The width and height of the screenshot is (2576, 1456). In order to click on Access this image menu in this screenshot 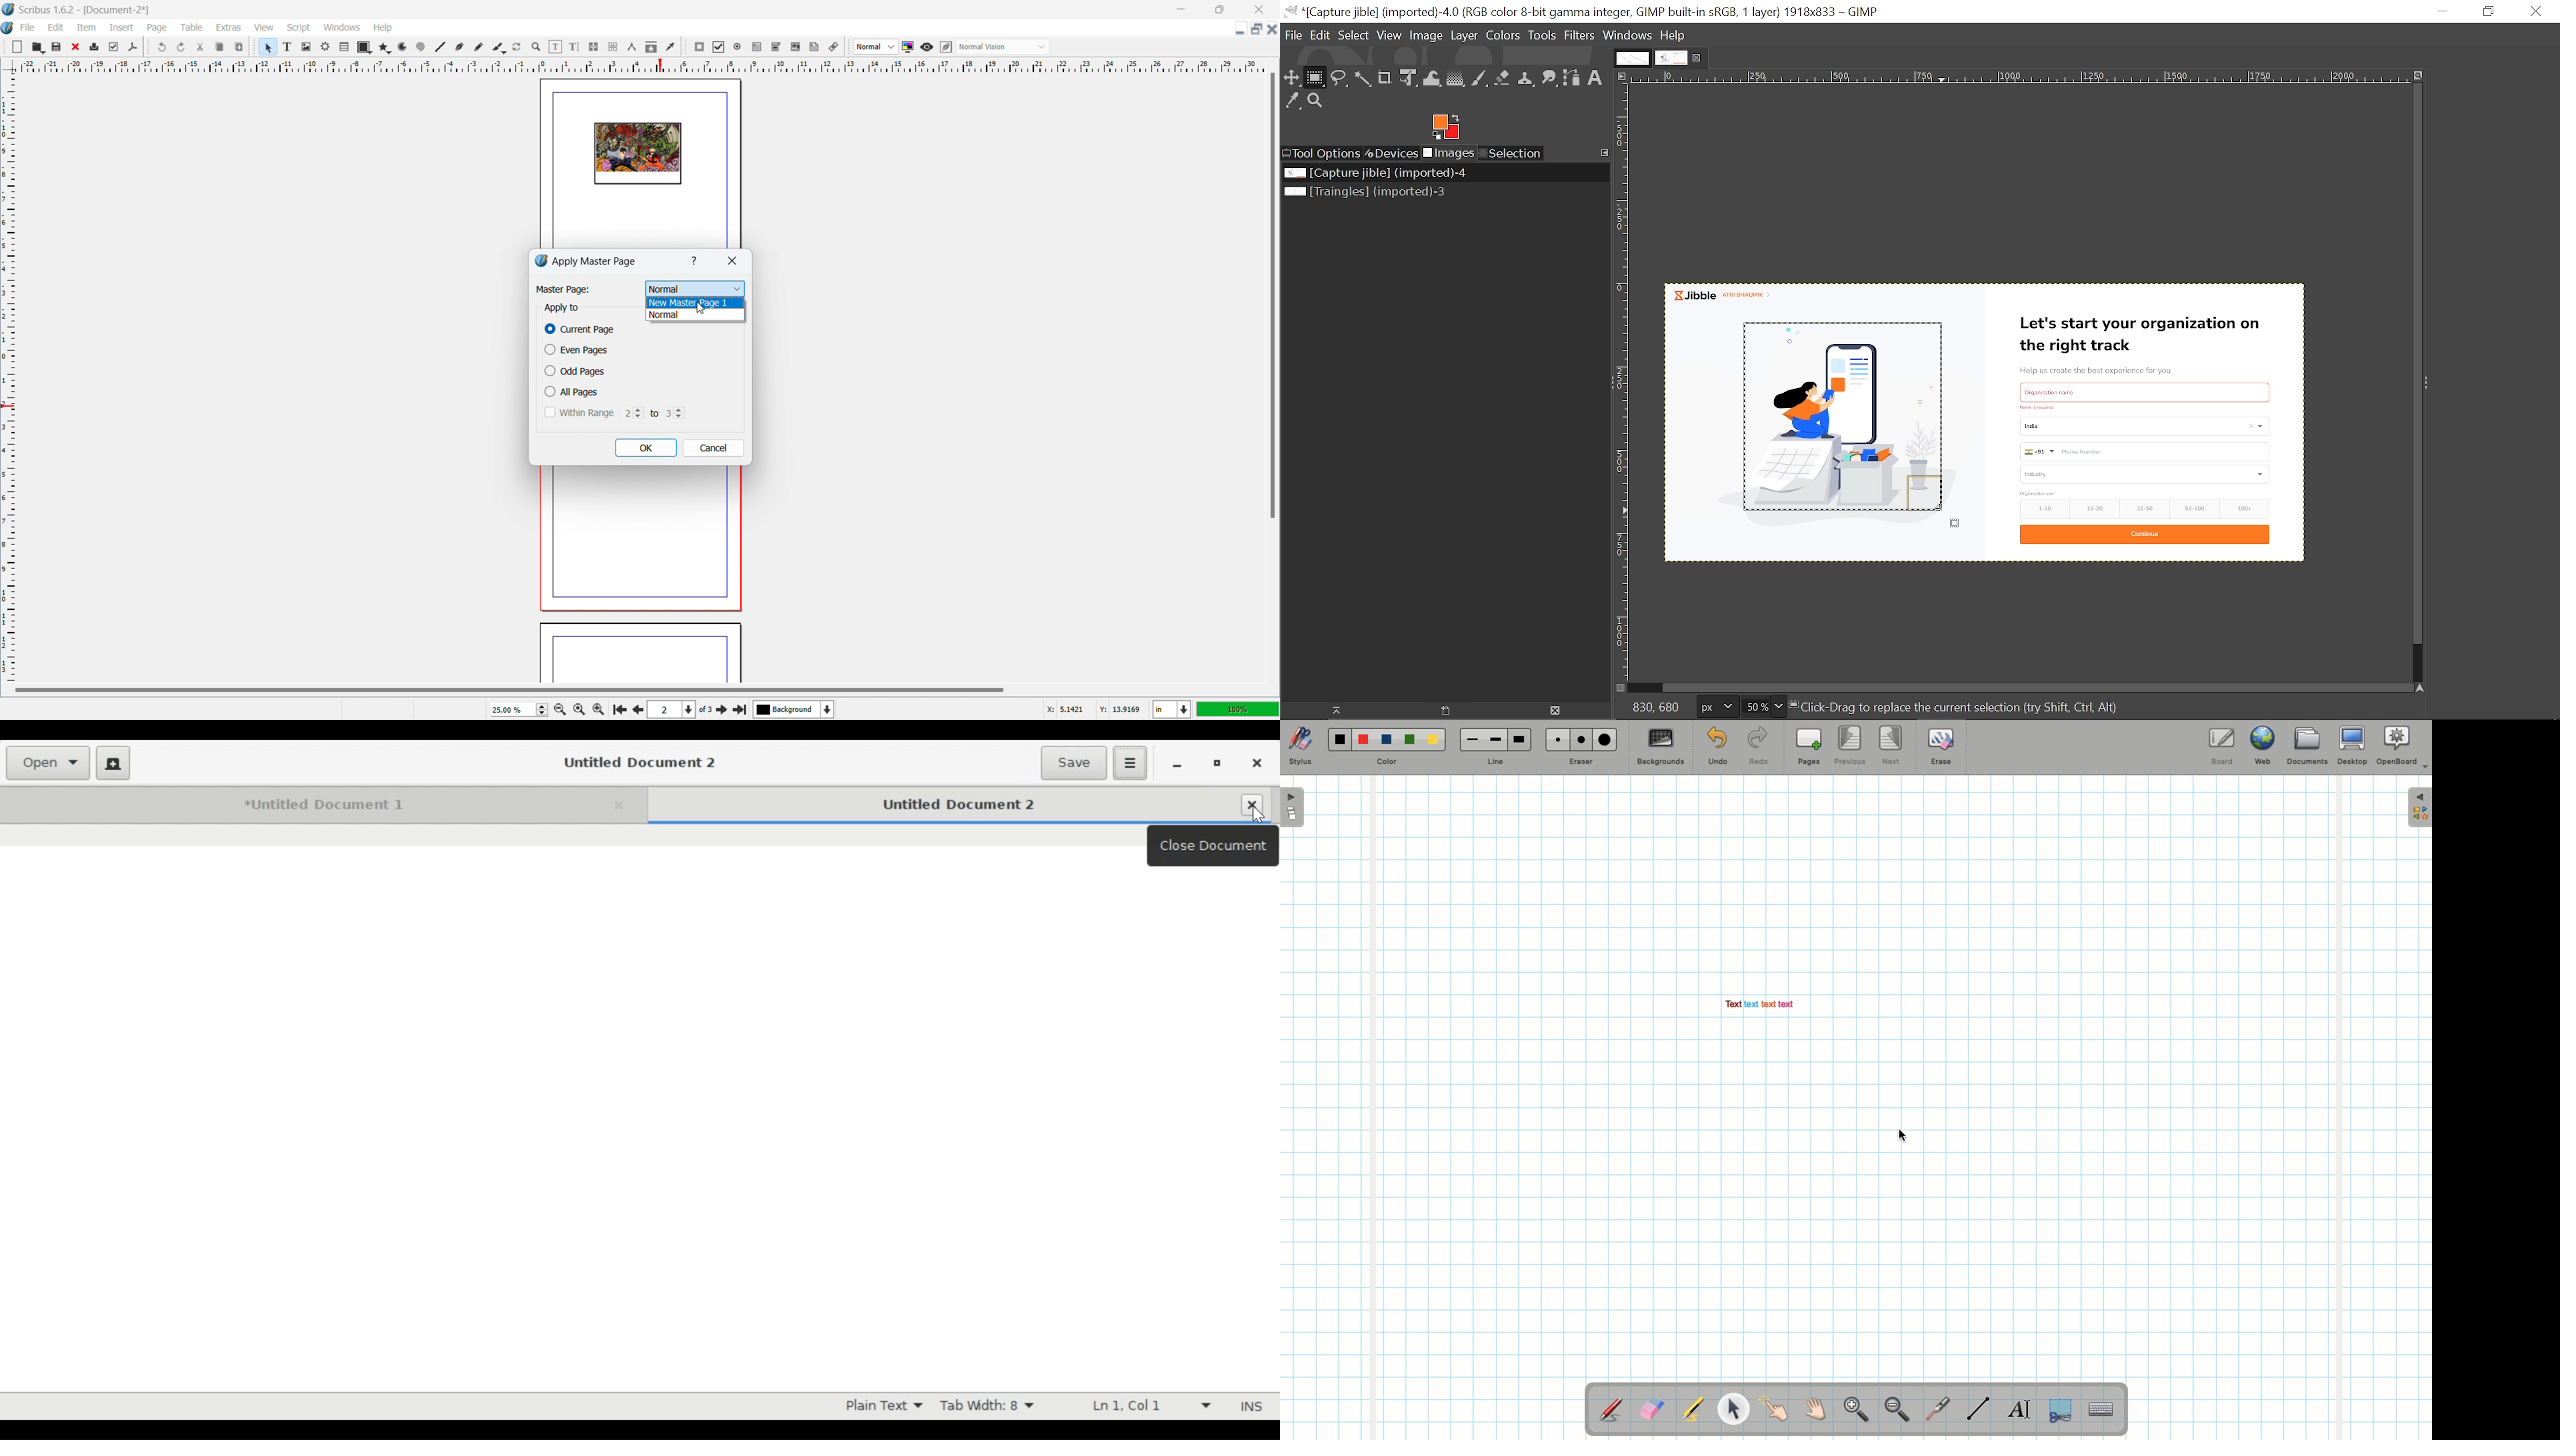, I will do `click(1622, 76)`.